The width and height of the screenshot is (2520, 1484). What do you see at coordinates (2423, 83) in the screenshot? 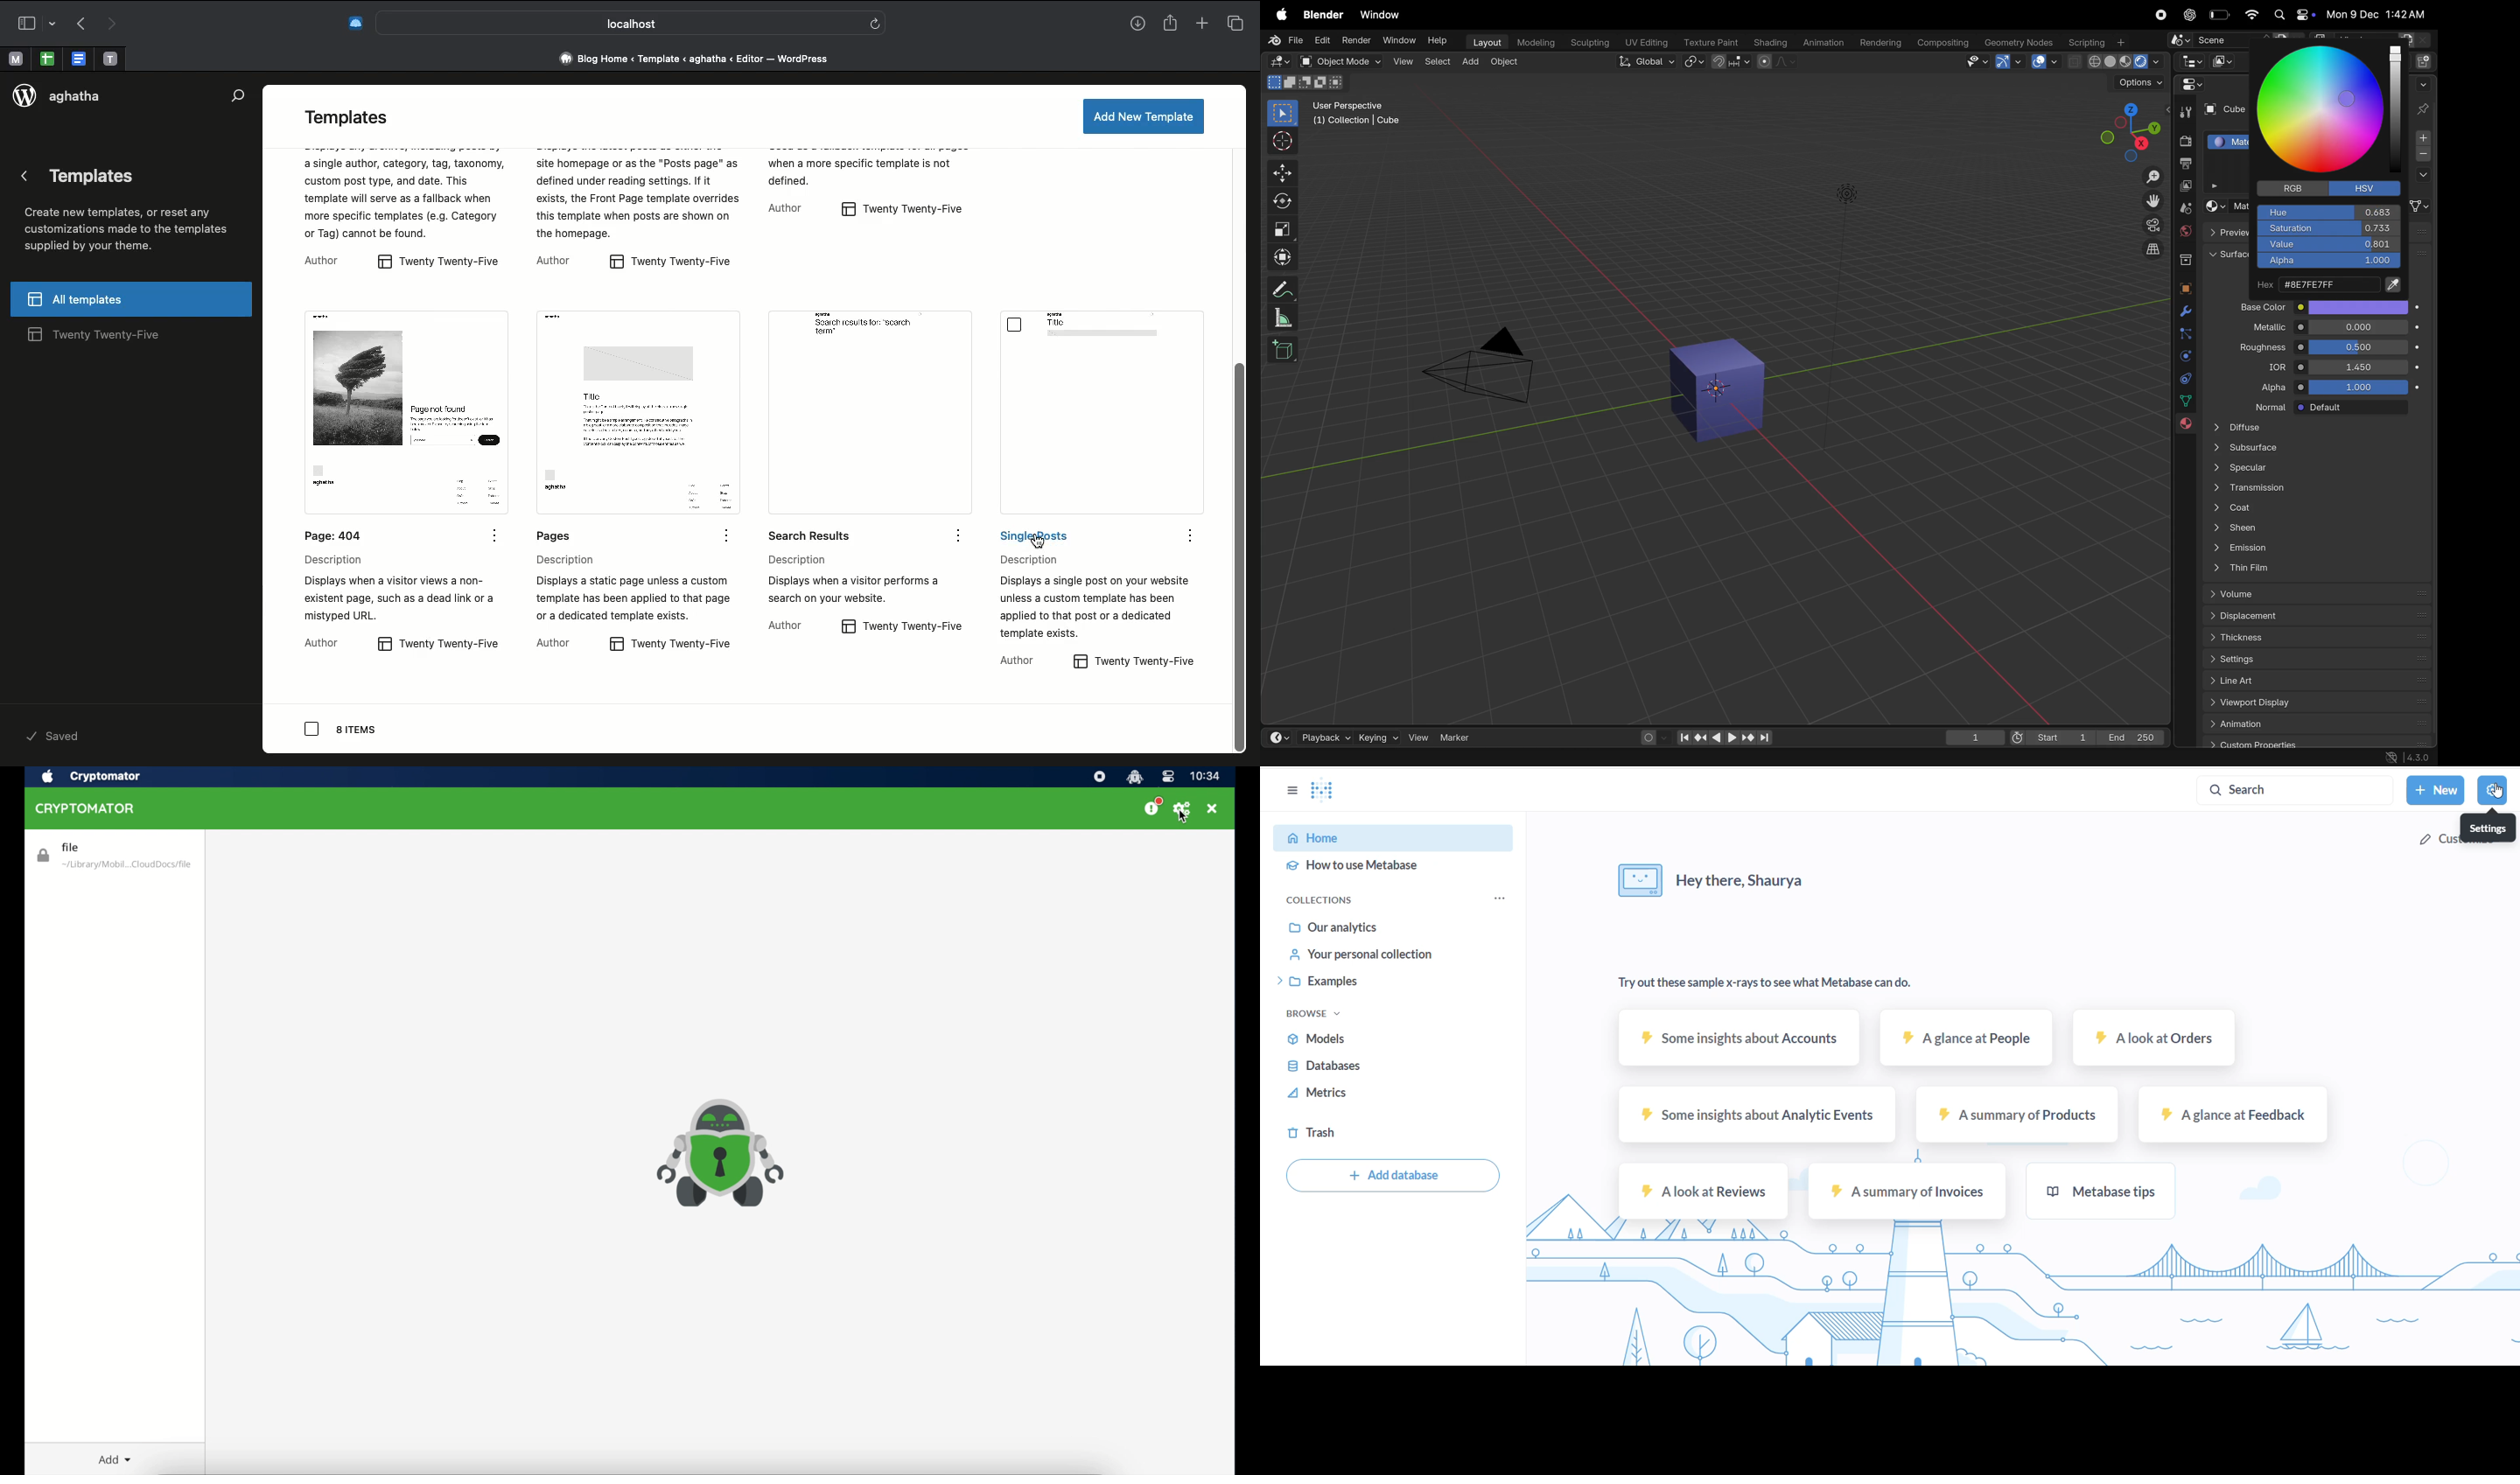
I see `more options` at bounding box center [2423, 83].